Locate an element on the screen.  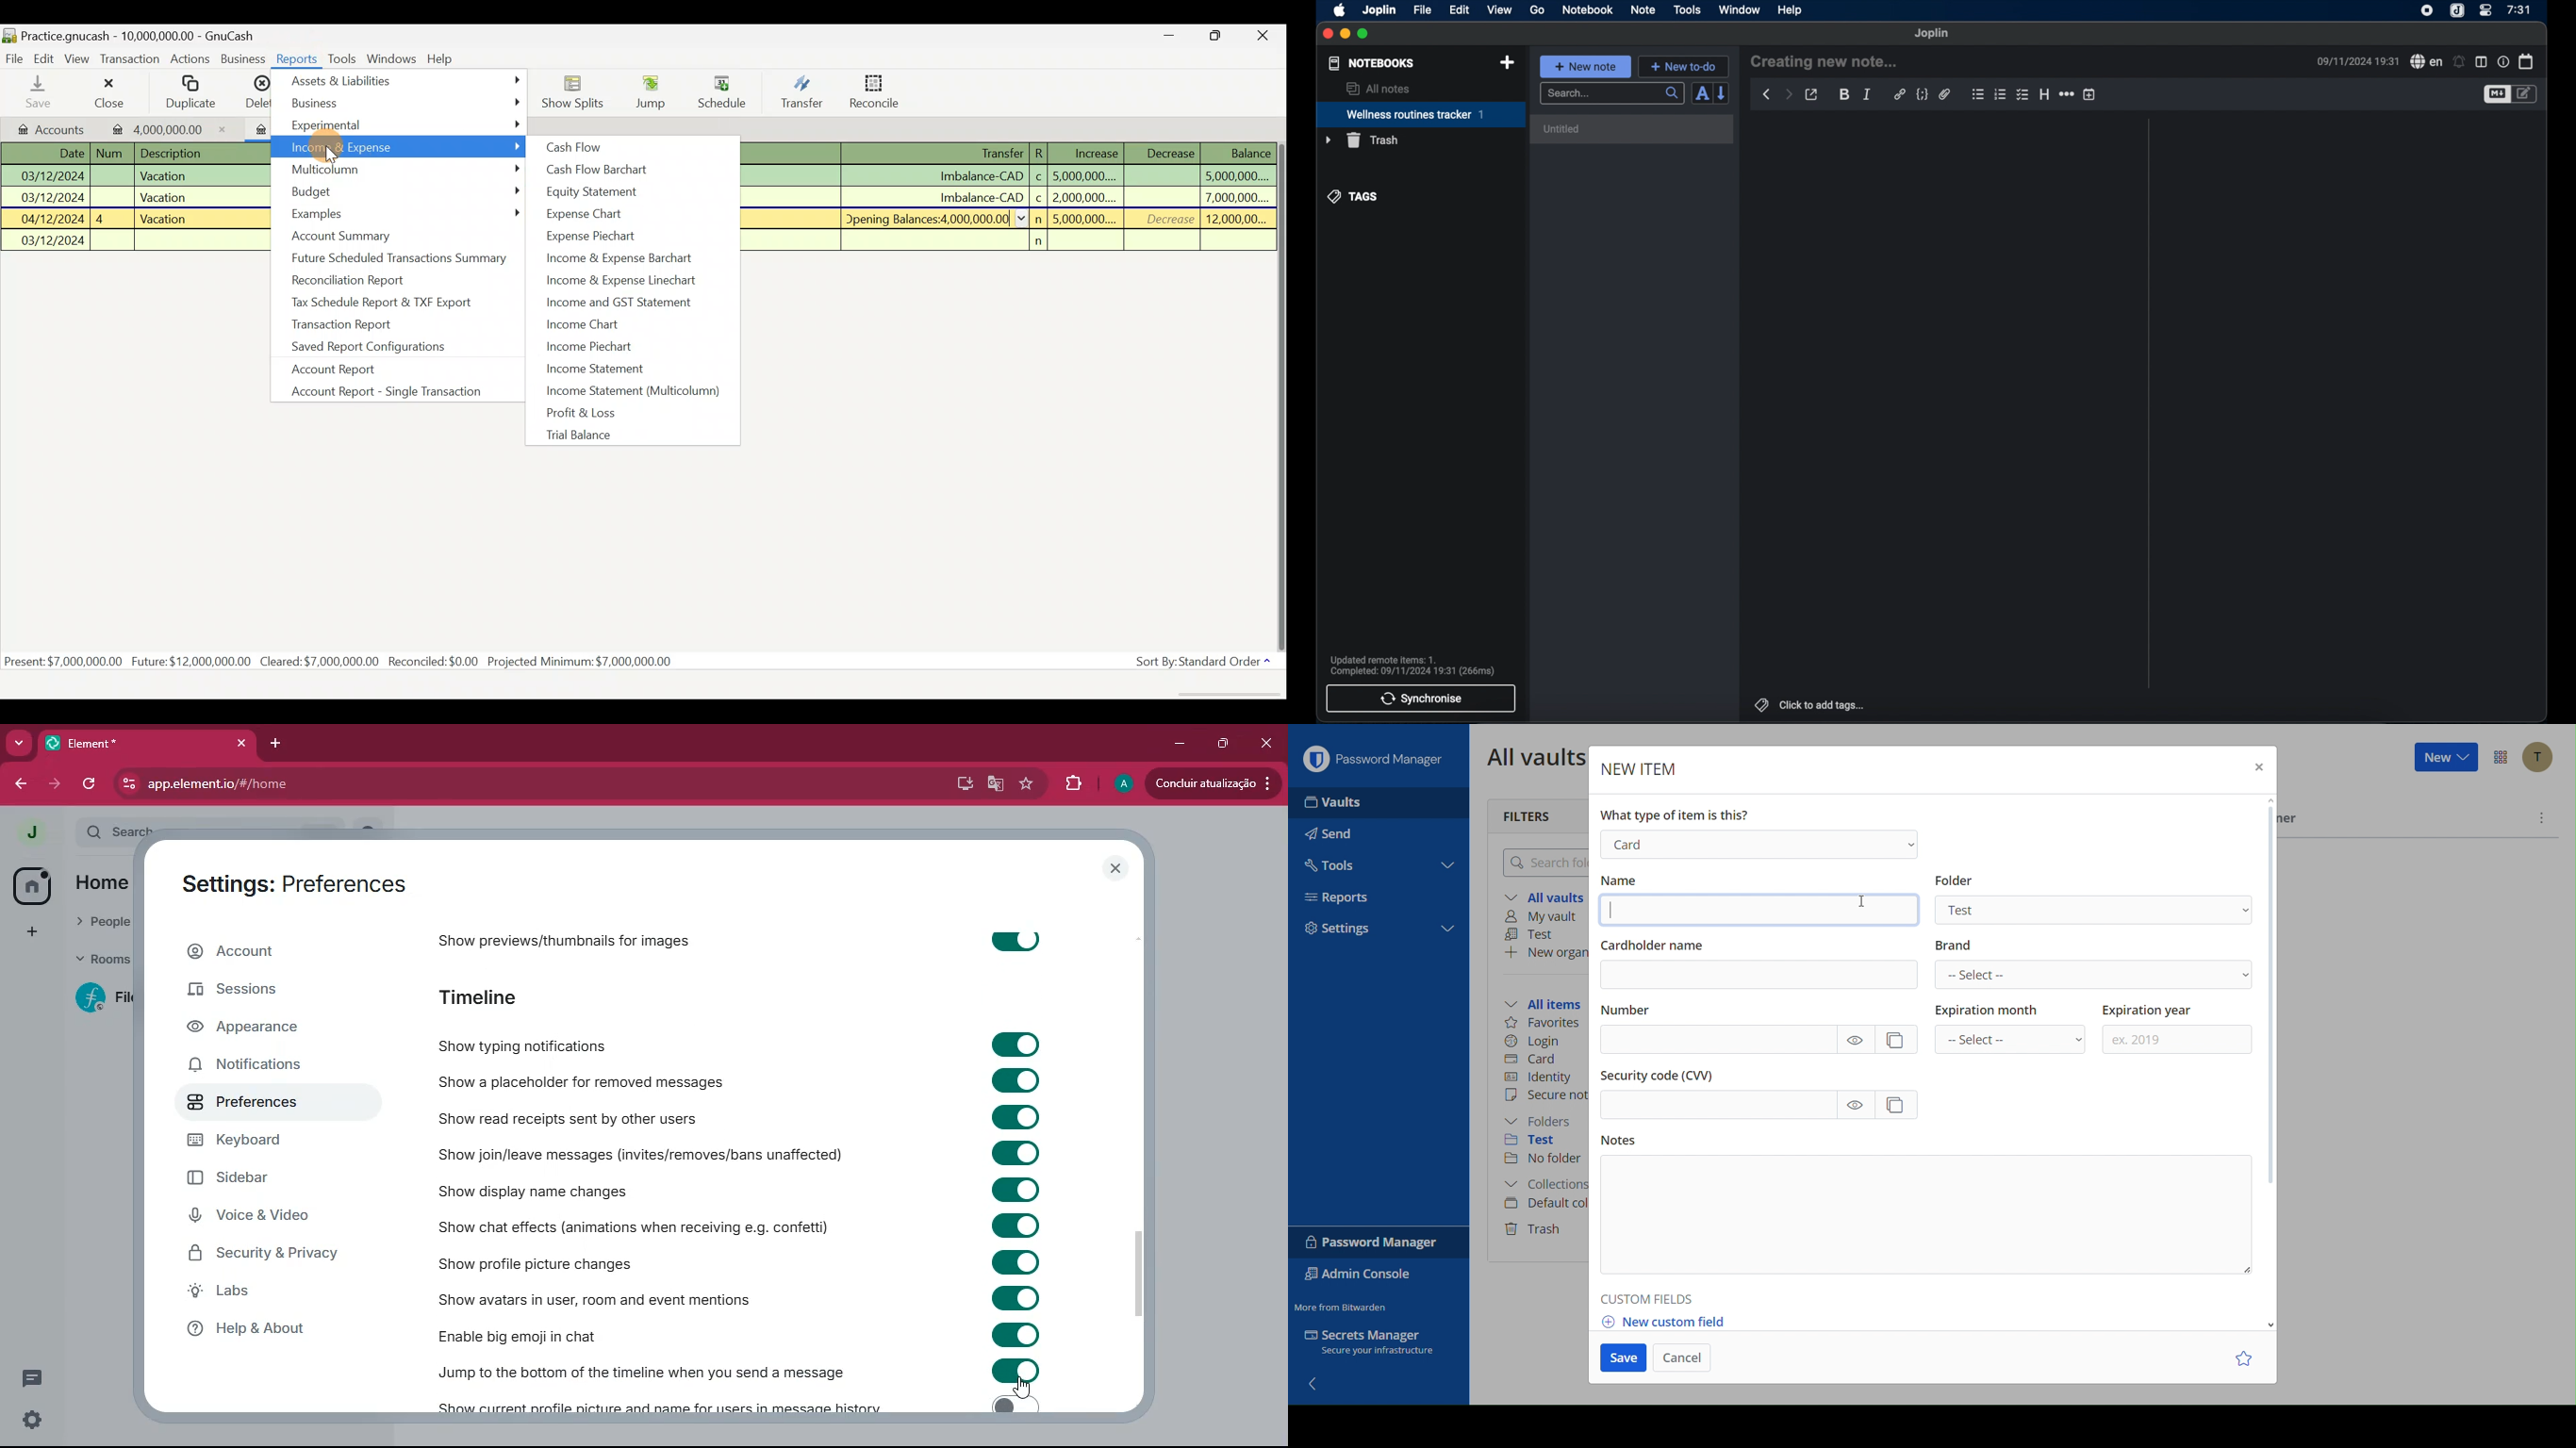
new notebook is located at coordinates (1509, 63).